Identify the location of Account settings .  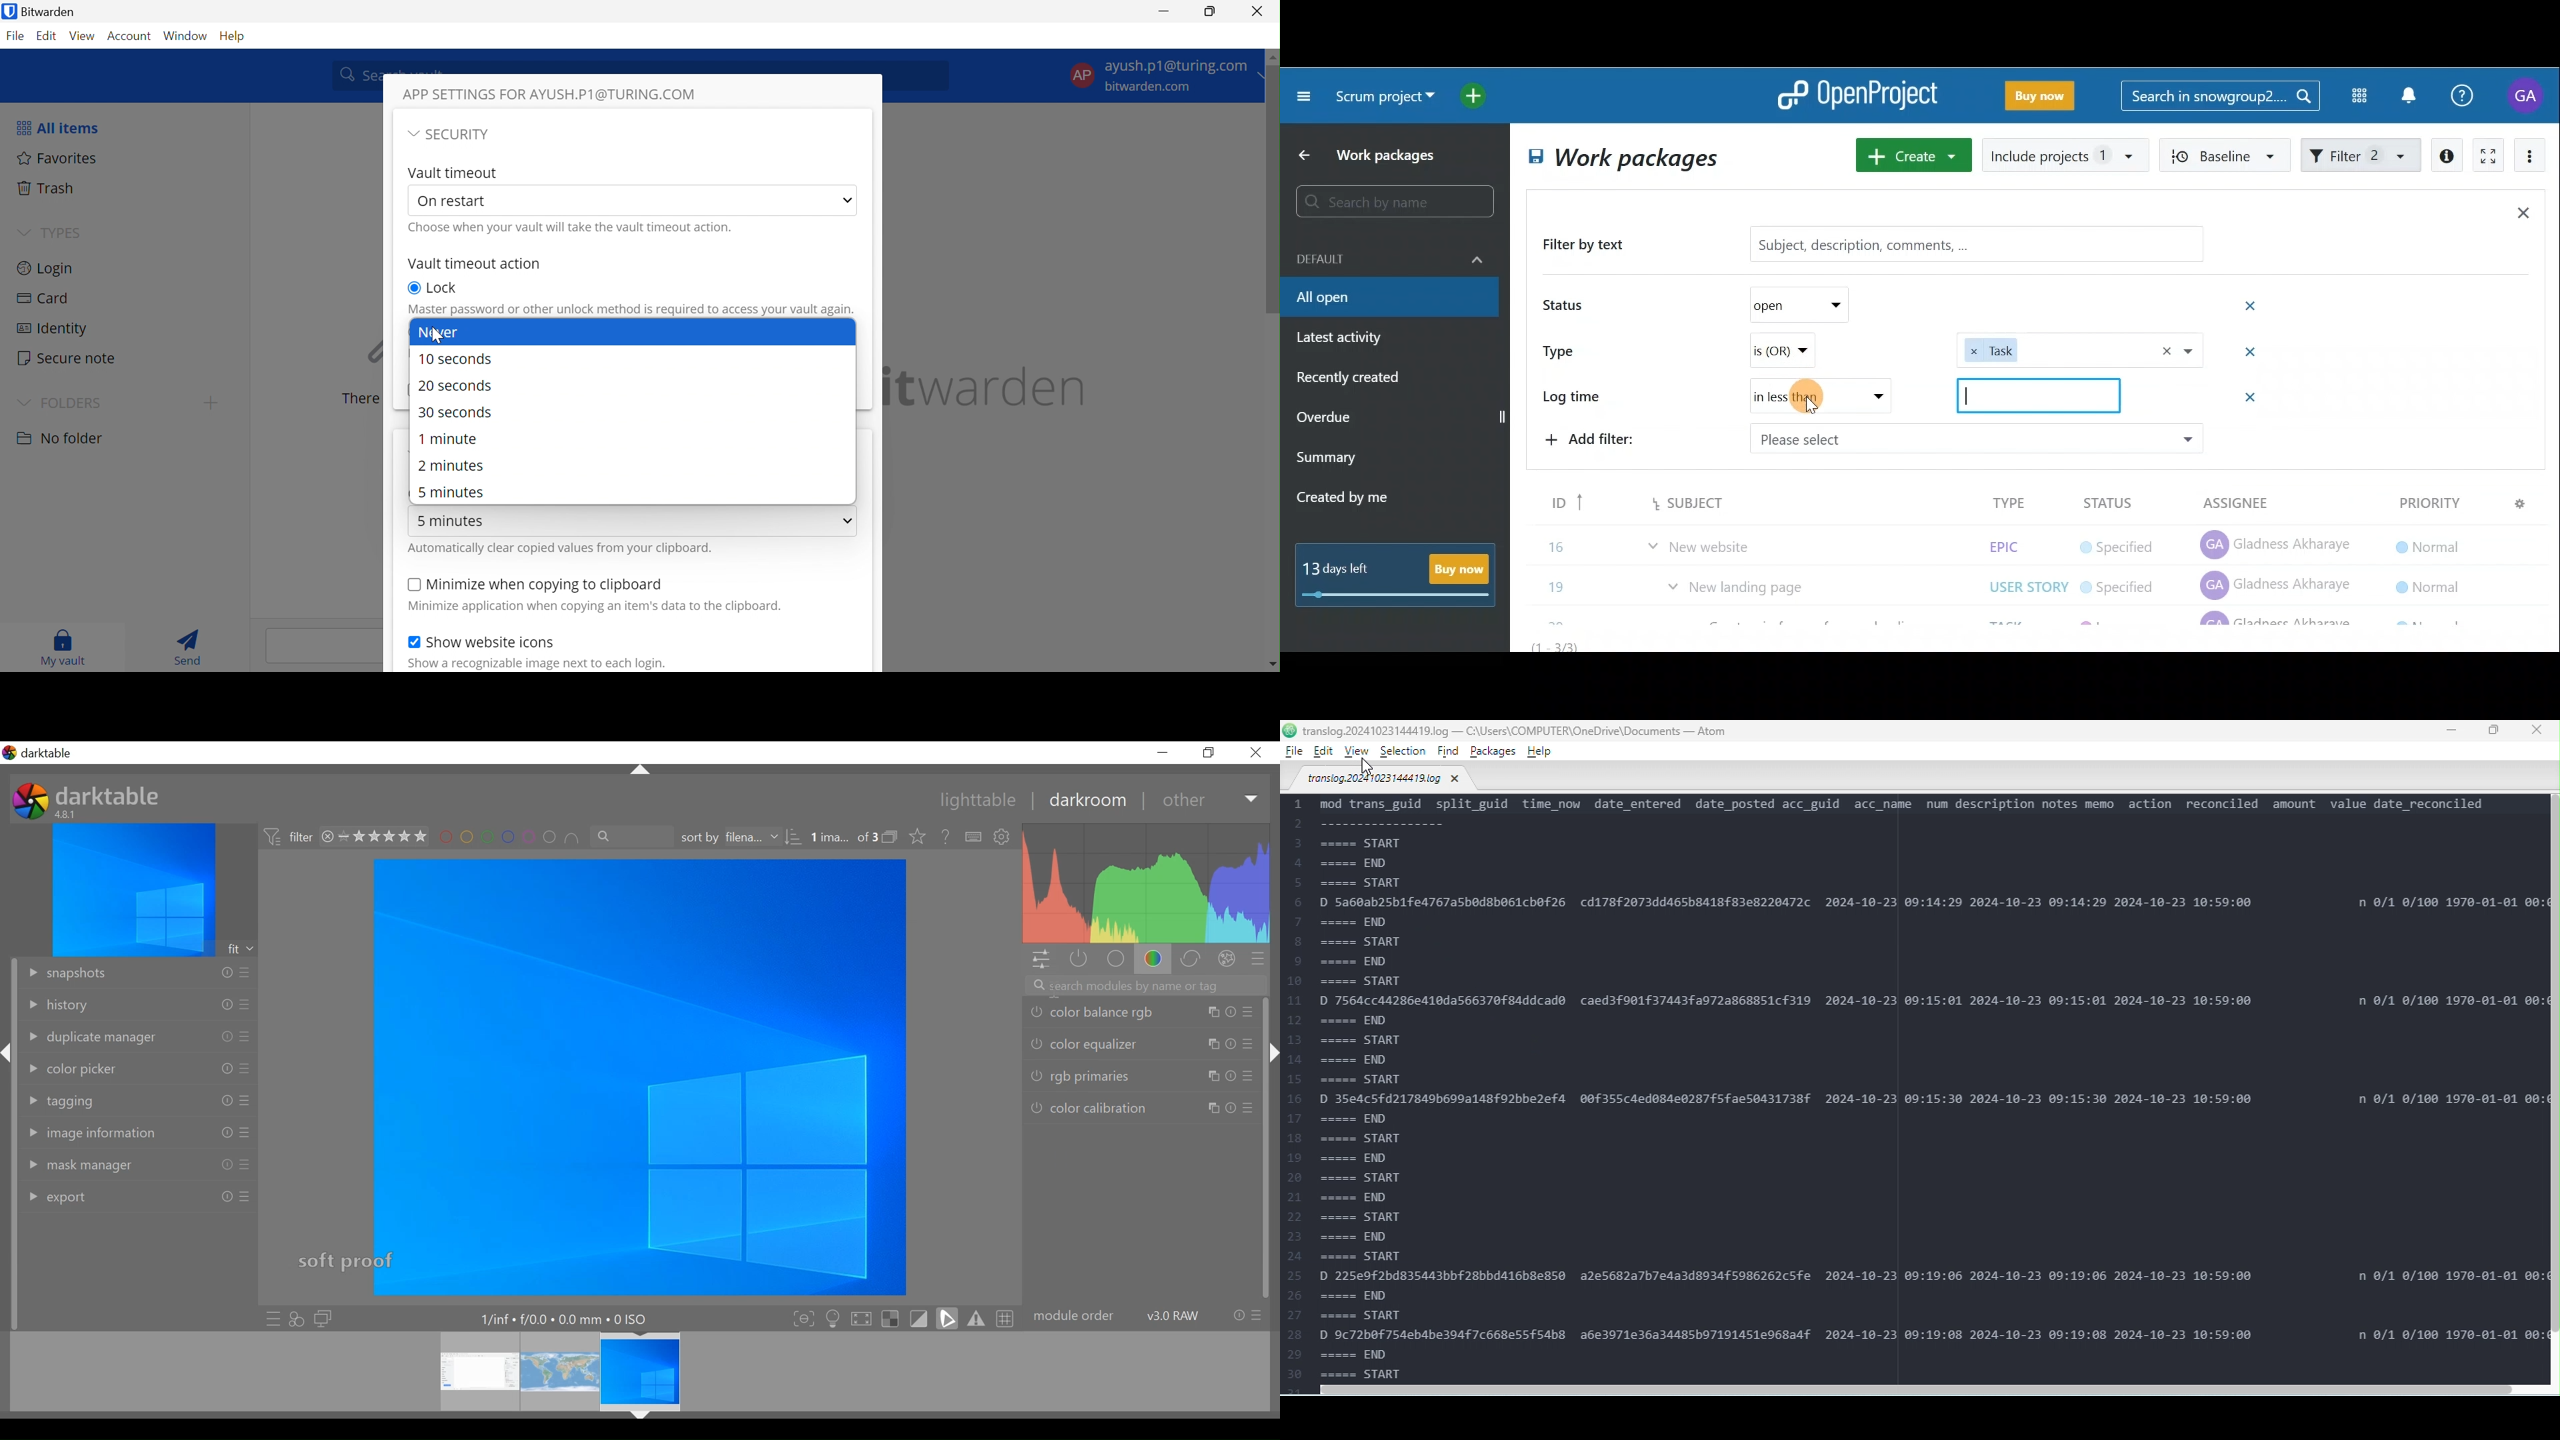
(1161, 73).